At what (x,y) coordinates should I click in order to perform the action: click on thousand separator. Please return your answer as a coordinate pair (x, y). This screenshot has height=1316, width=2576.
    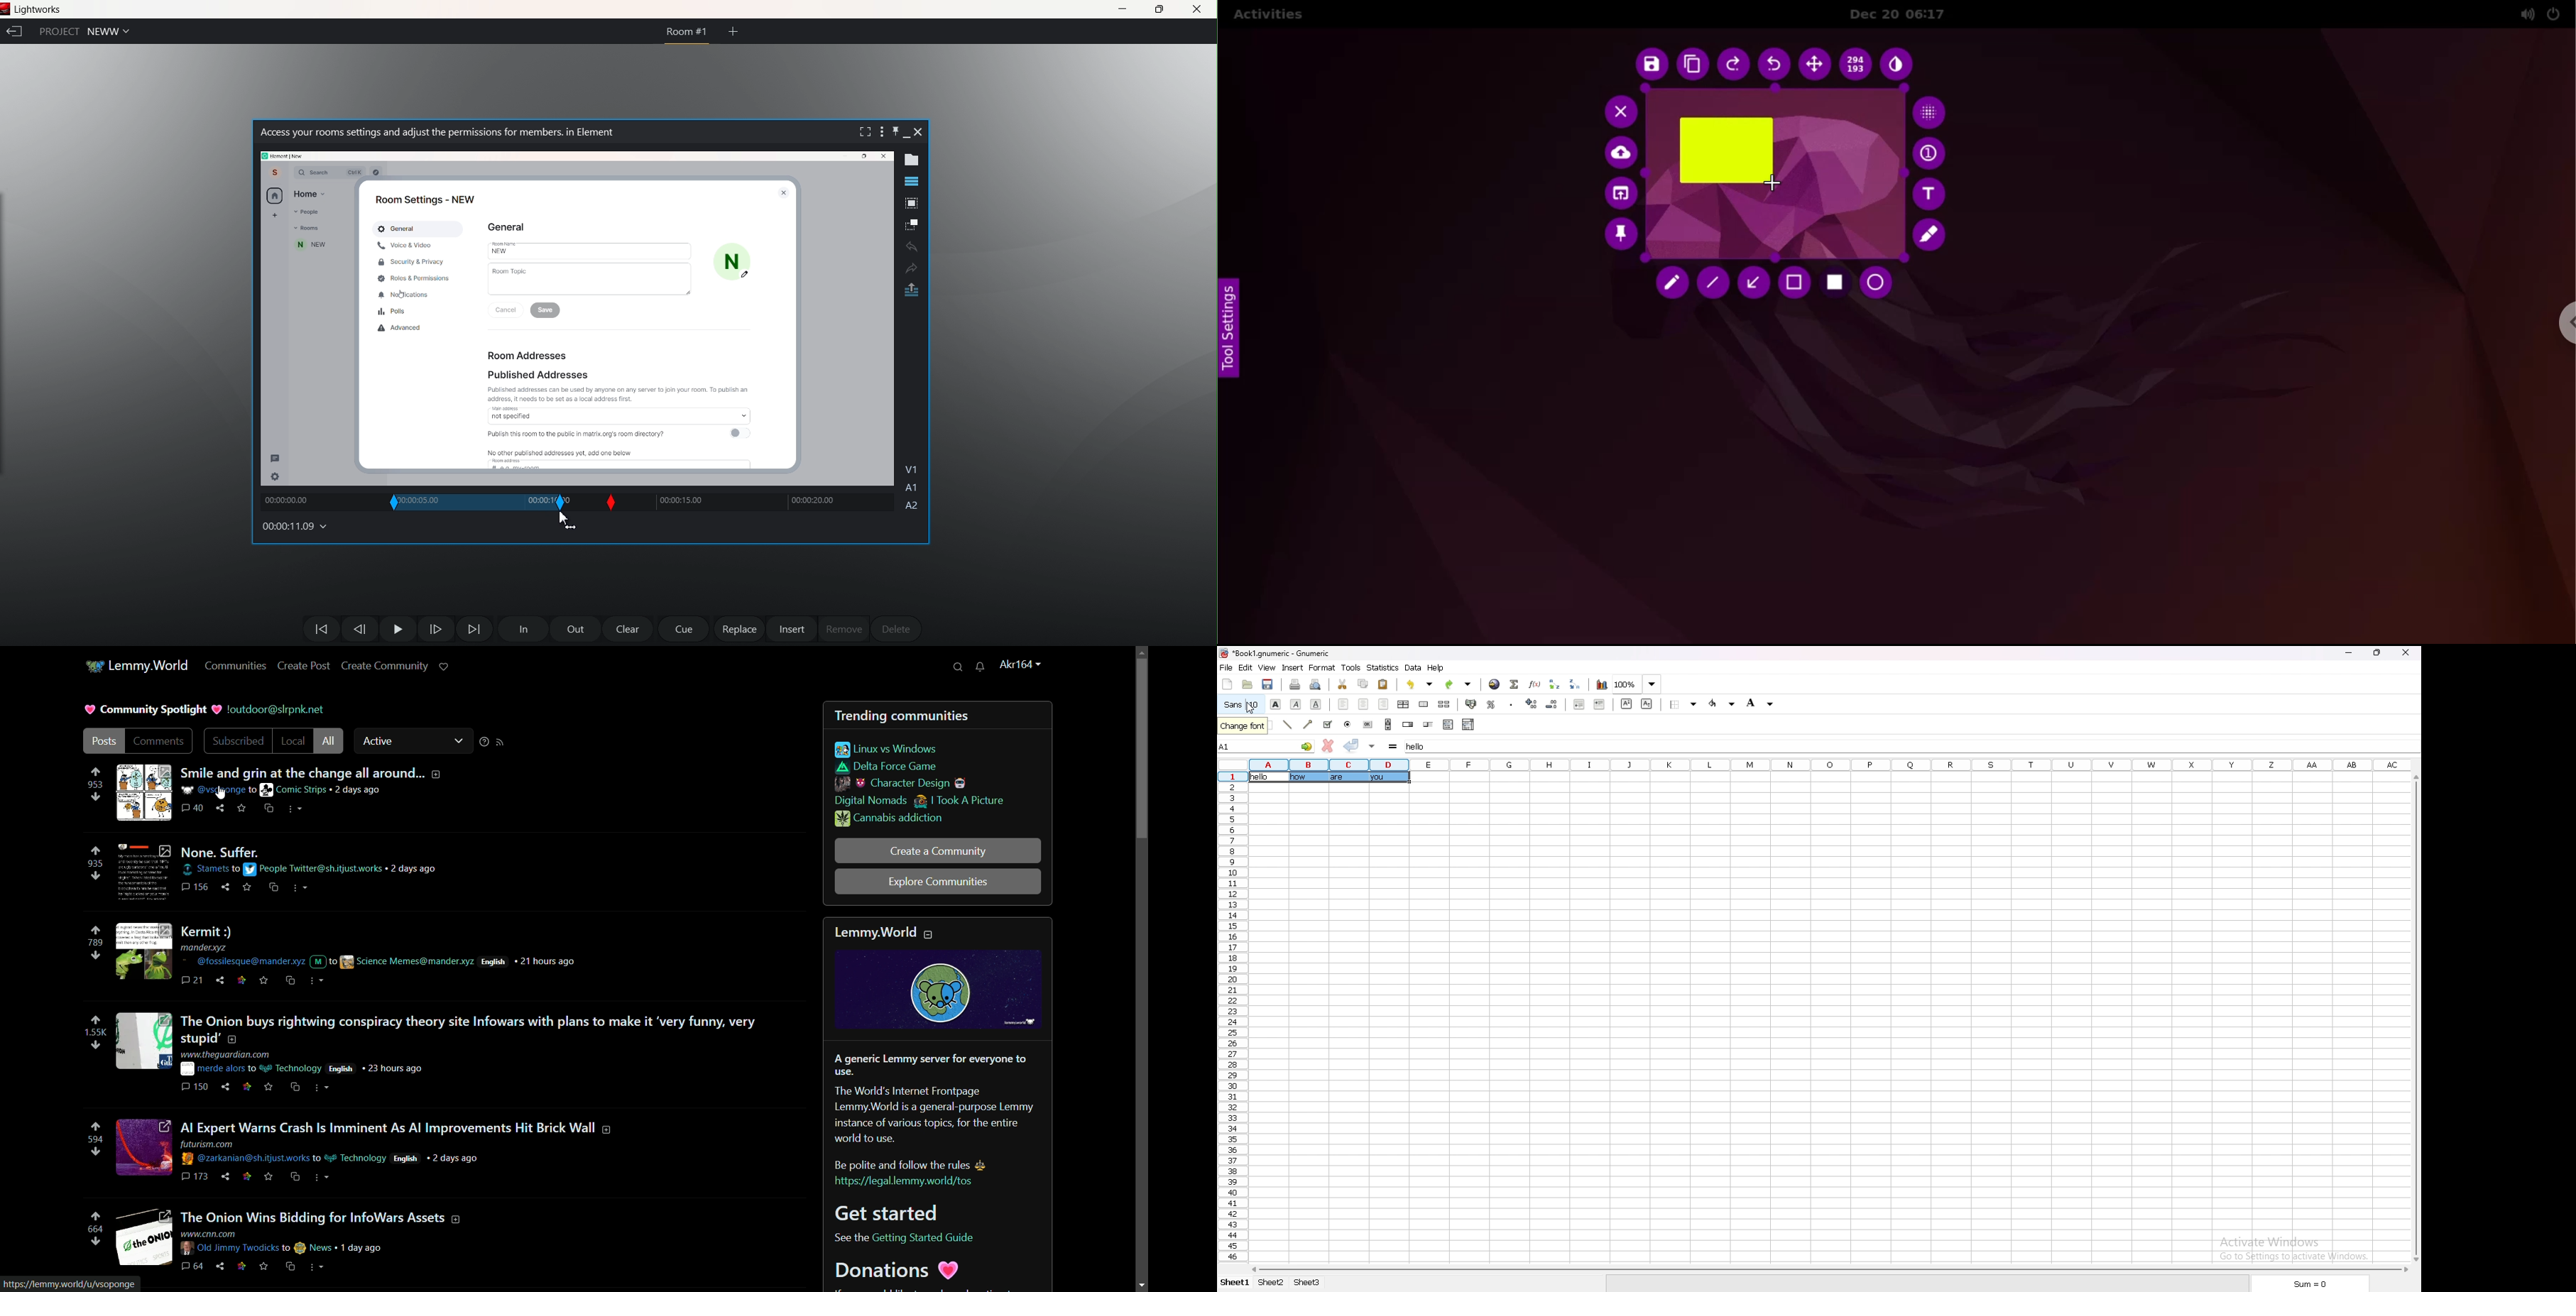
    Looking at the image, I should click on (1511, 704).